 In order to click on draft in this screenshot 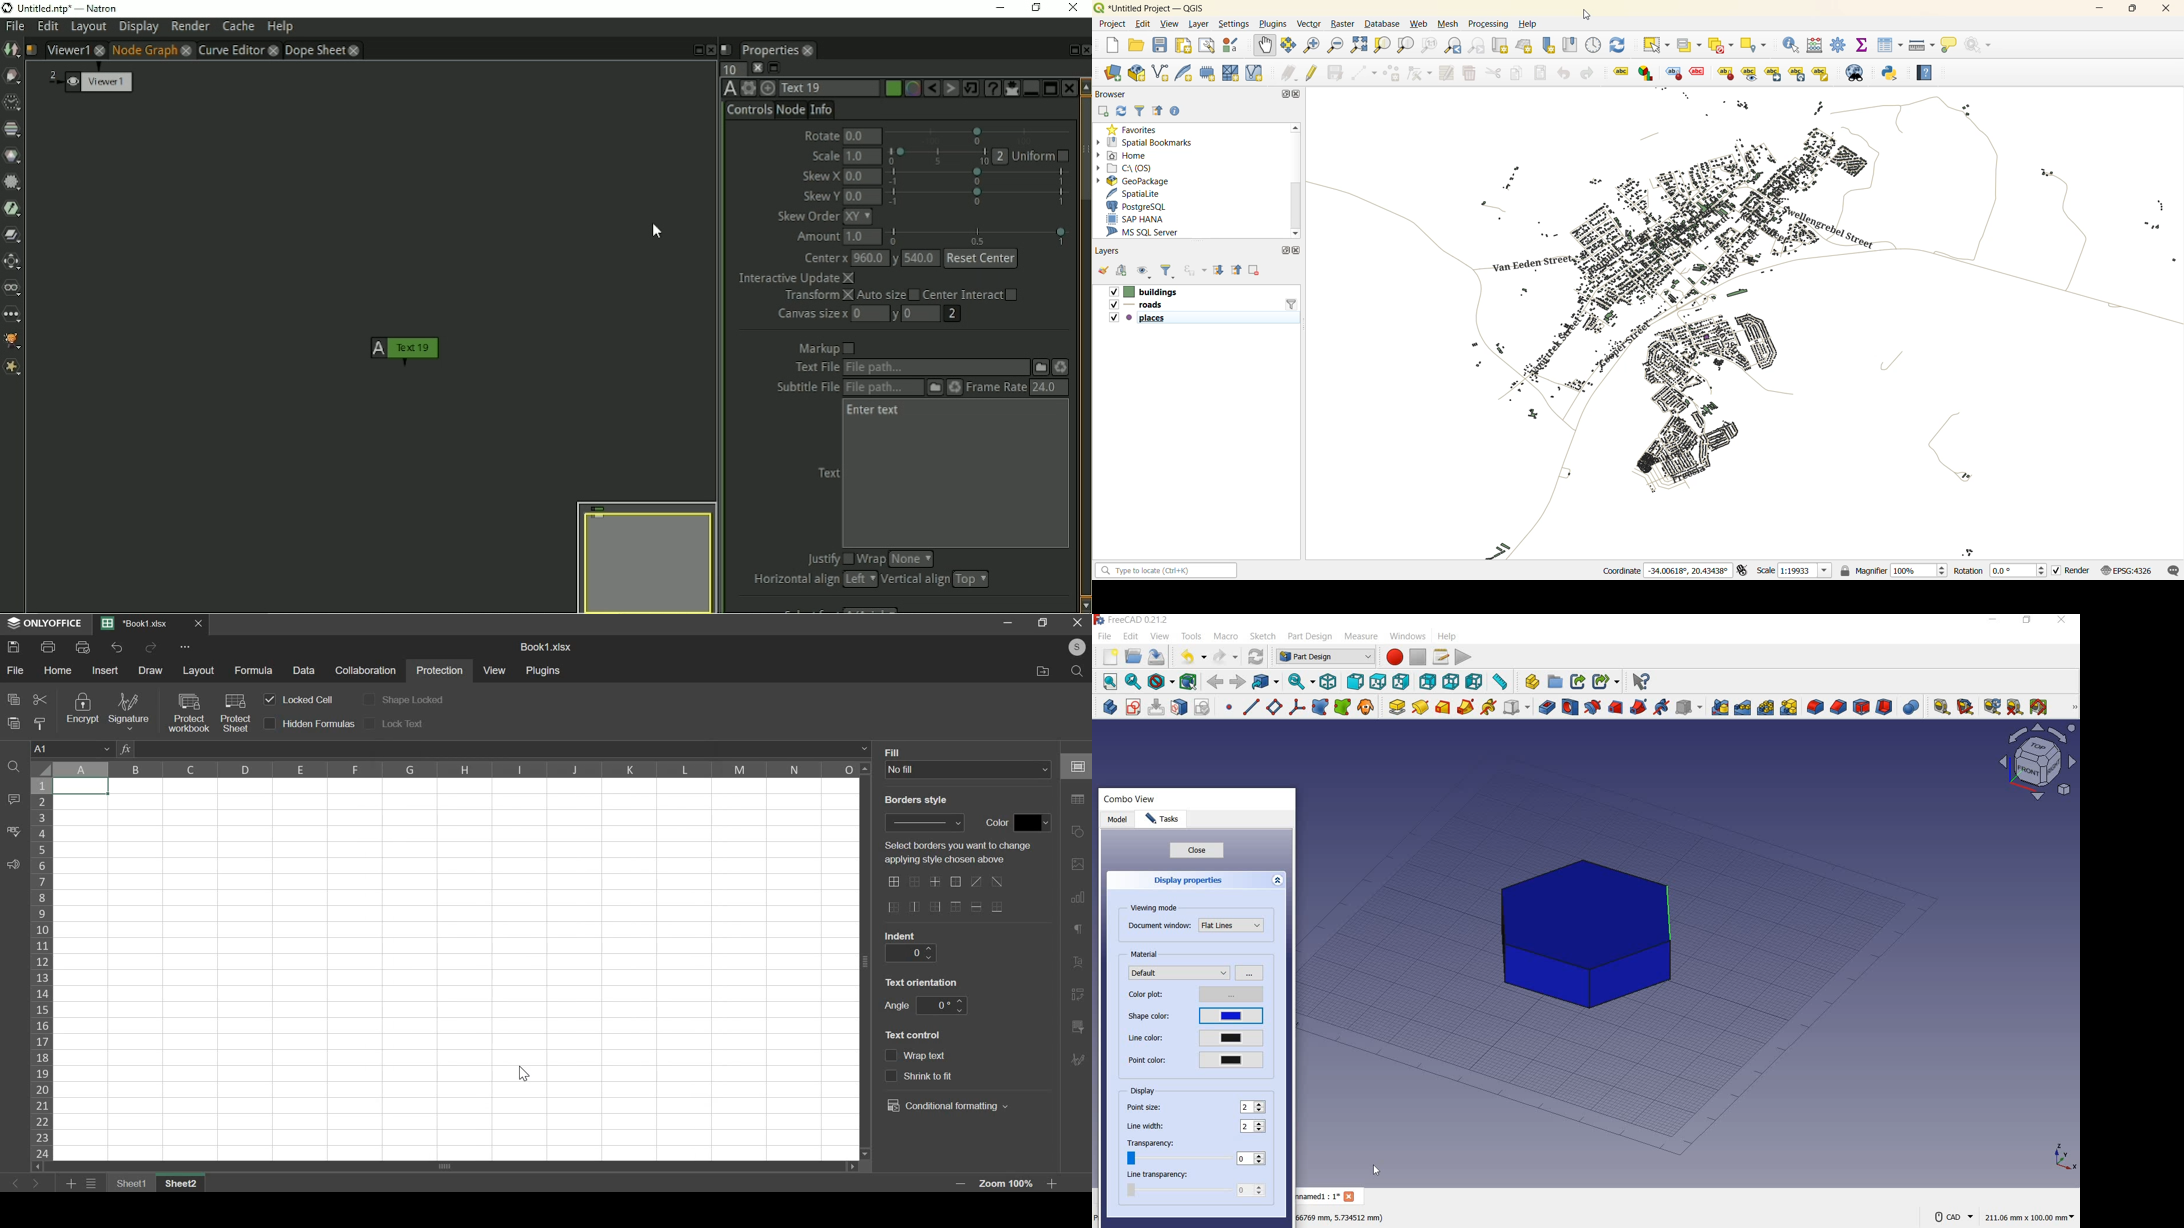, I will do `click(1861, 708)`.